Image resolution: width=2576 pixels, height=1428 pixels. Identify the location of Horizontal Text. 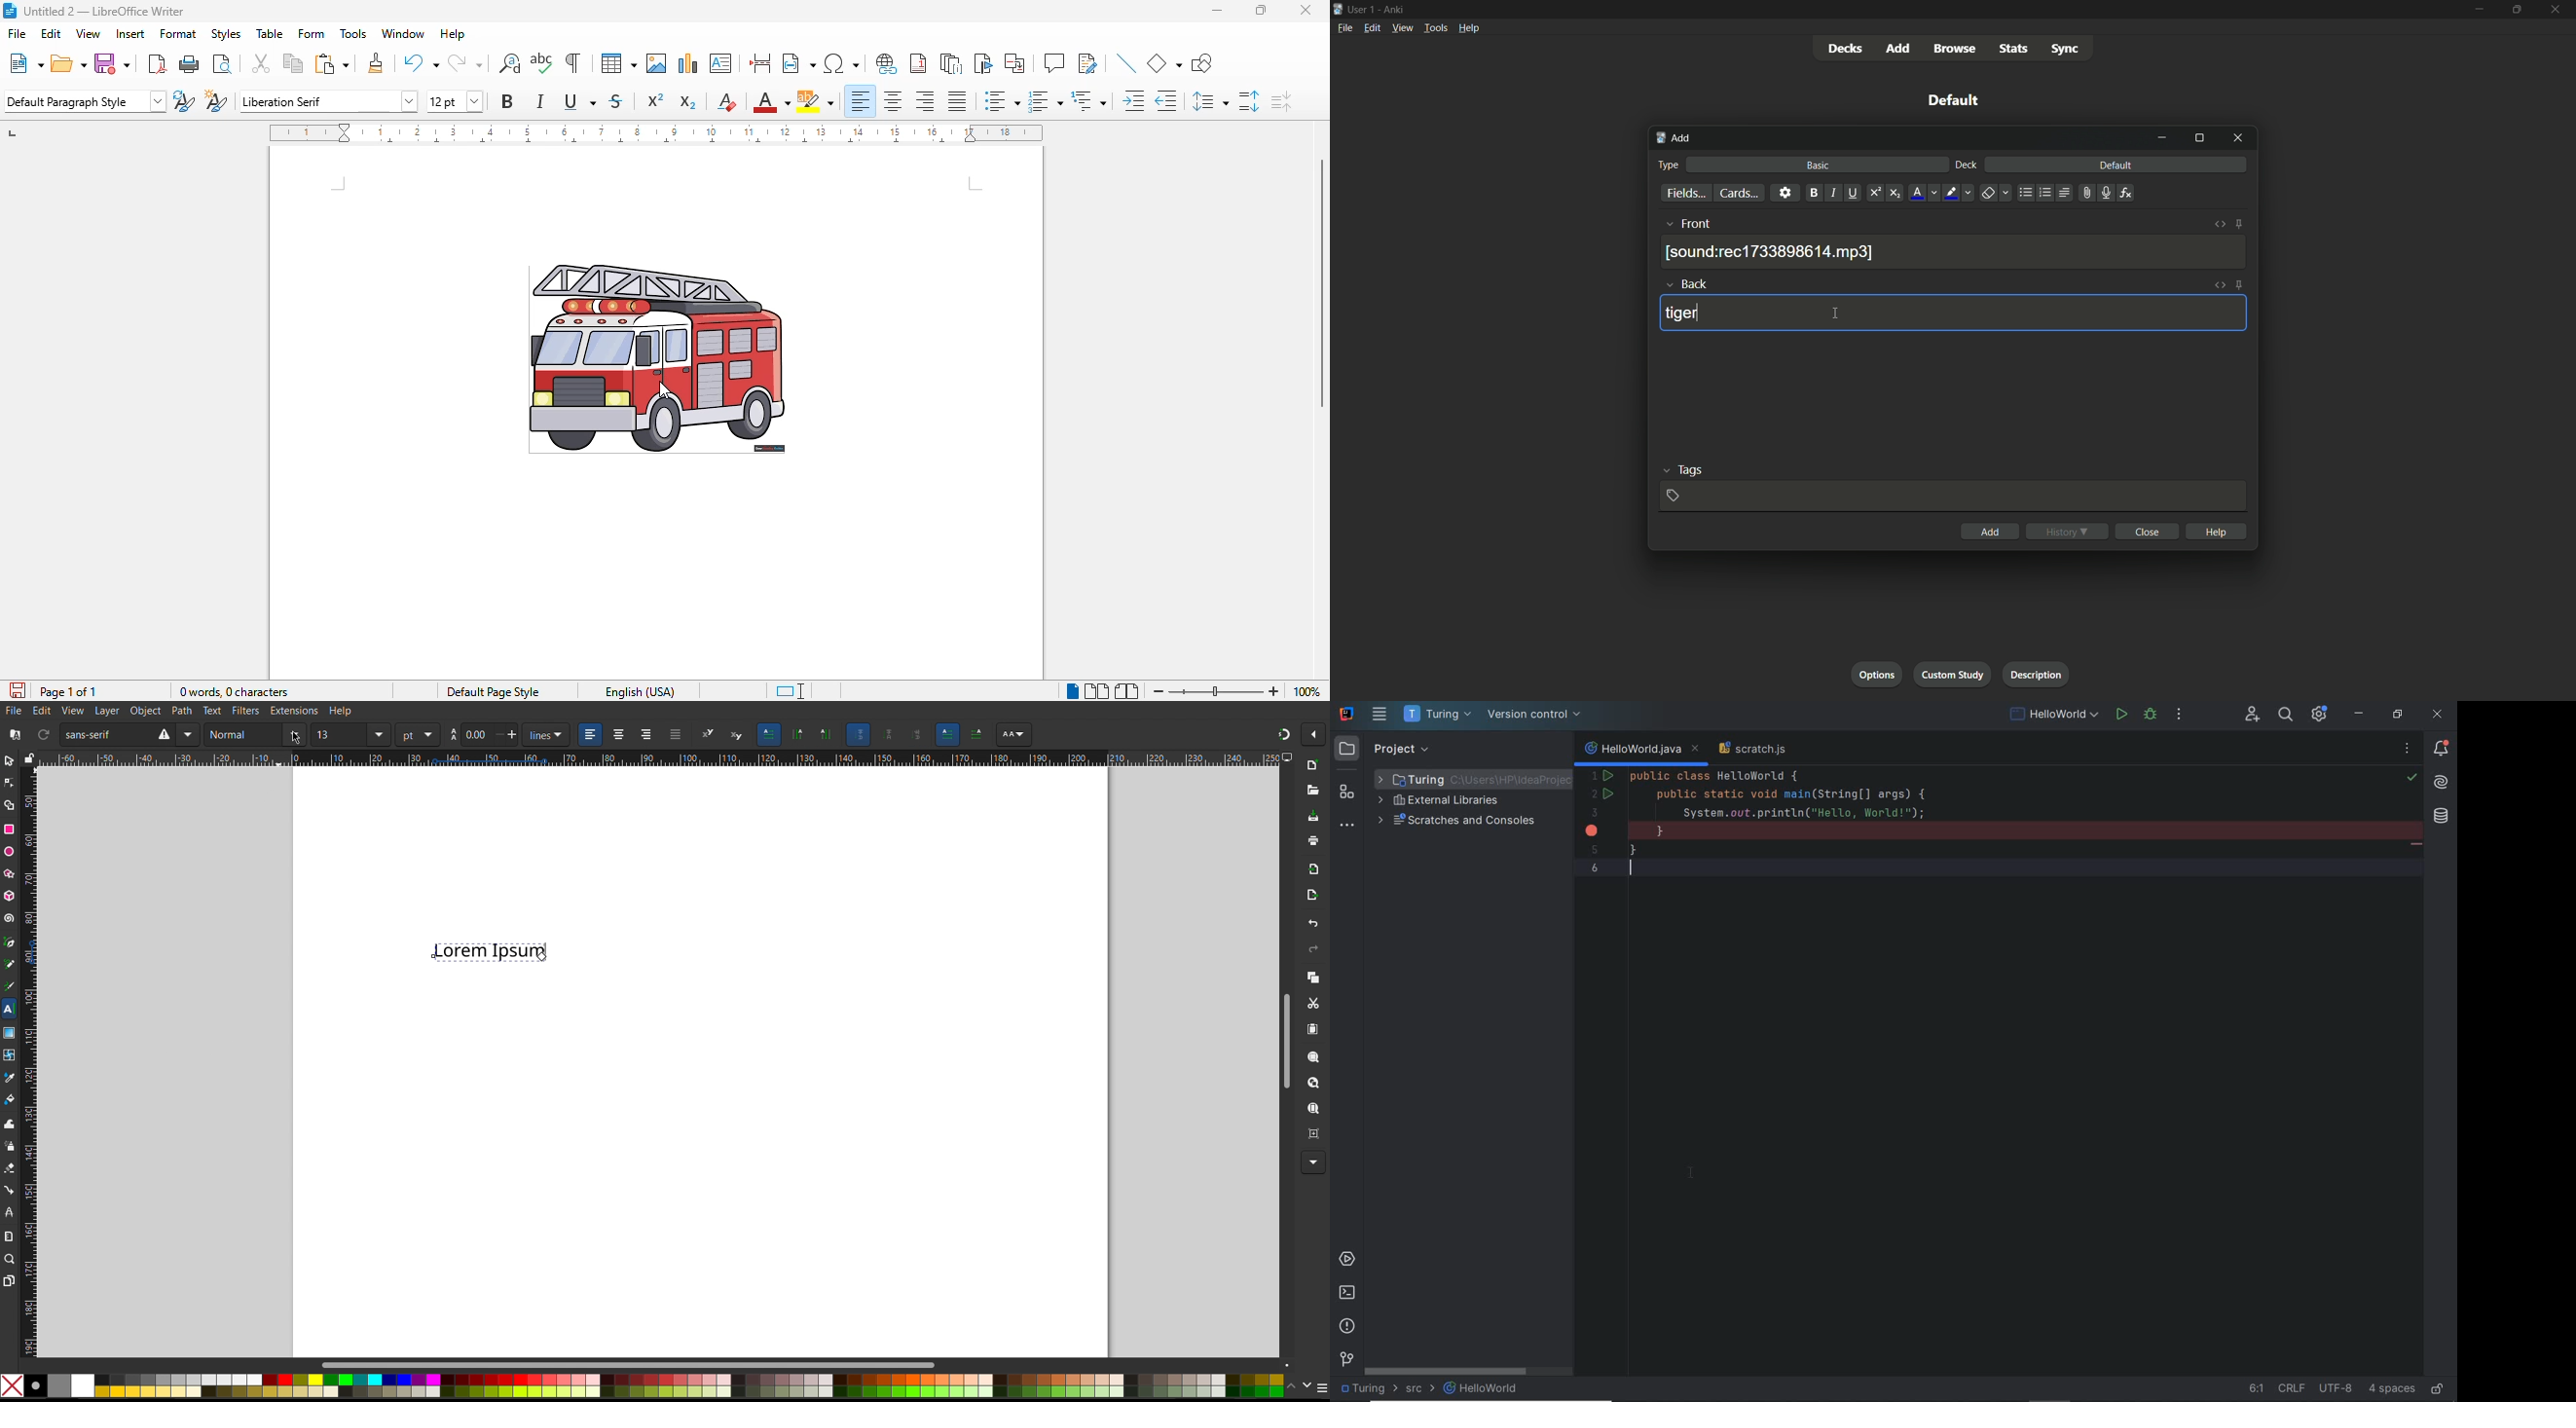
(769, 734).